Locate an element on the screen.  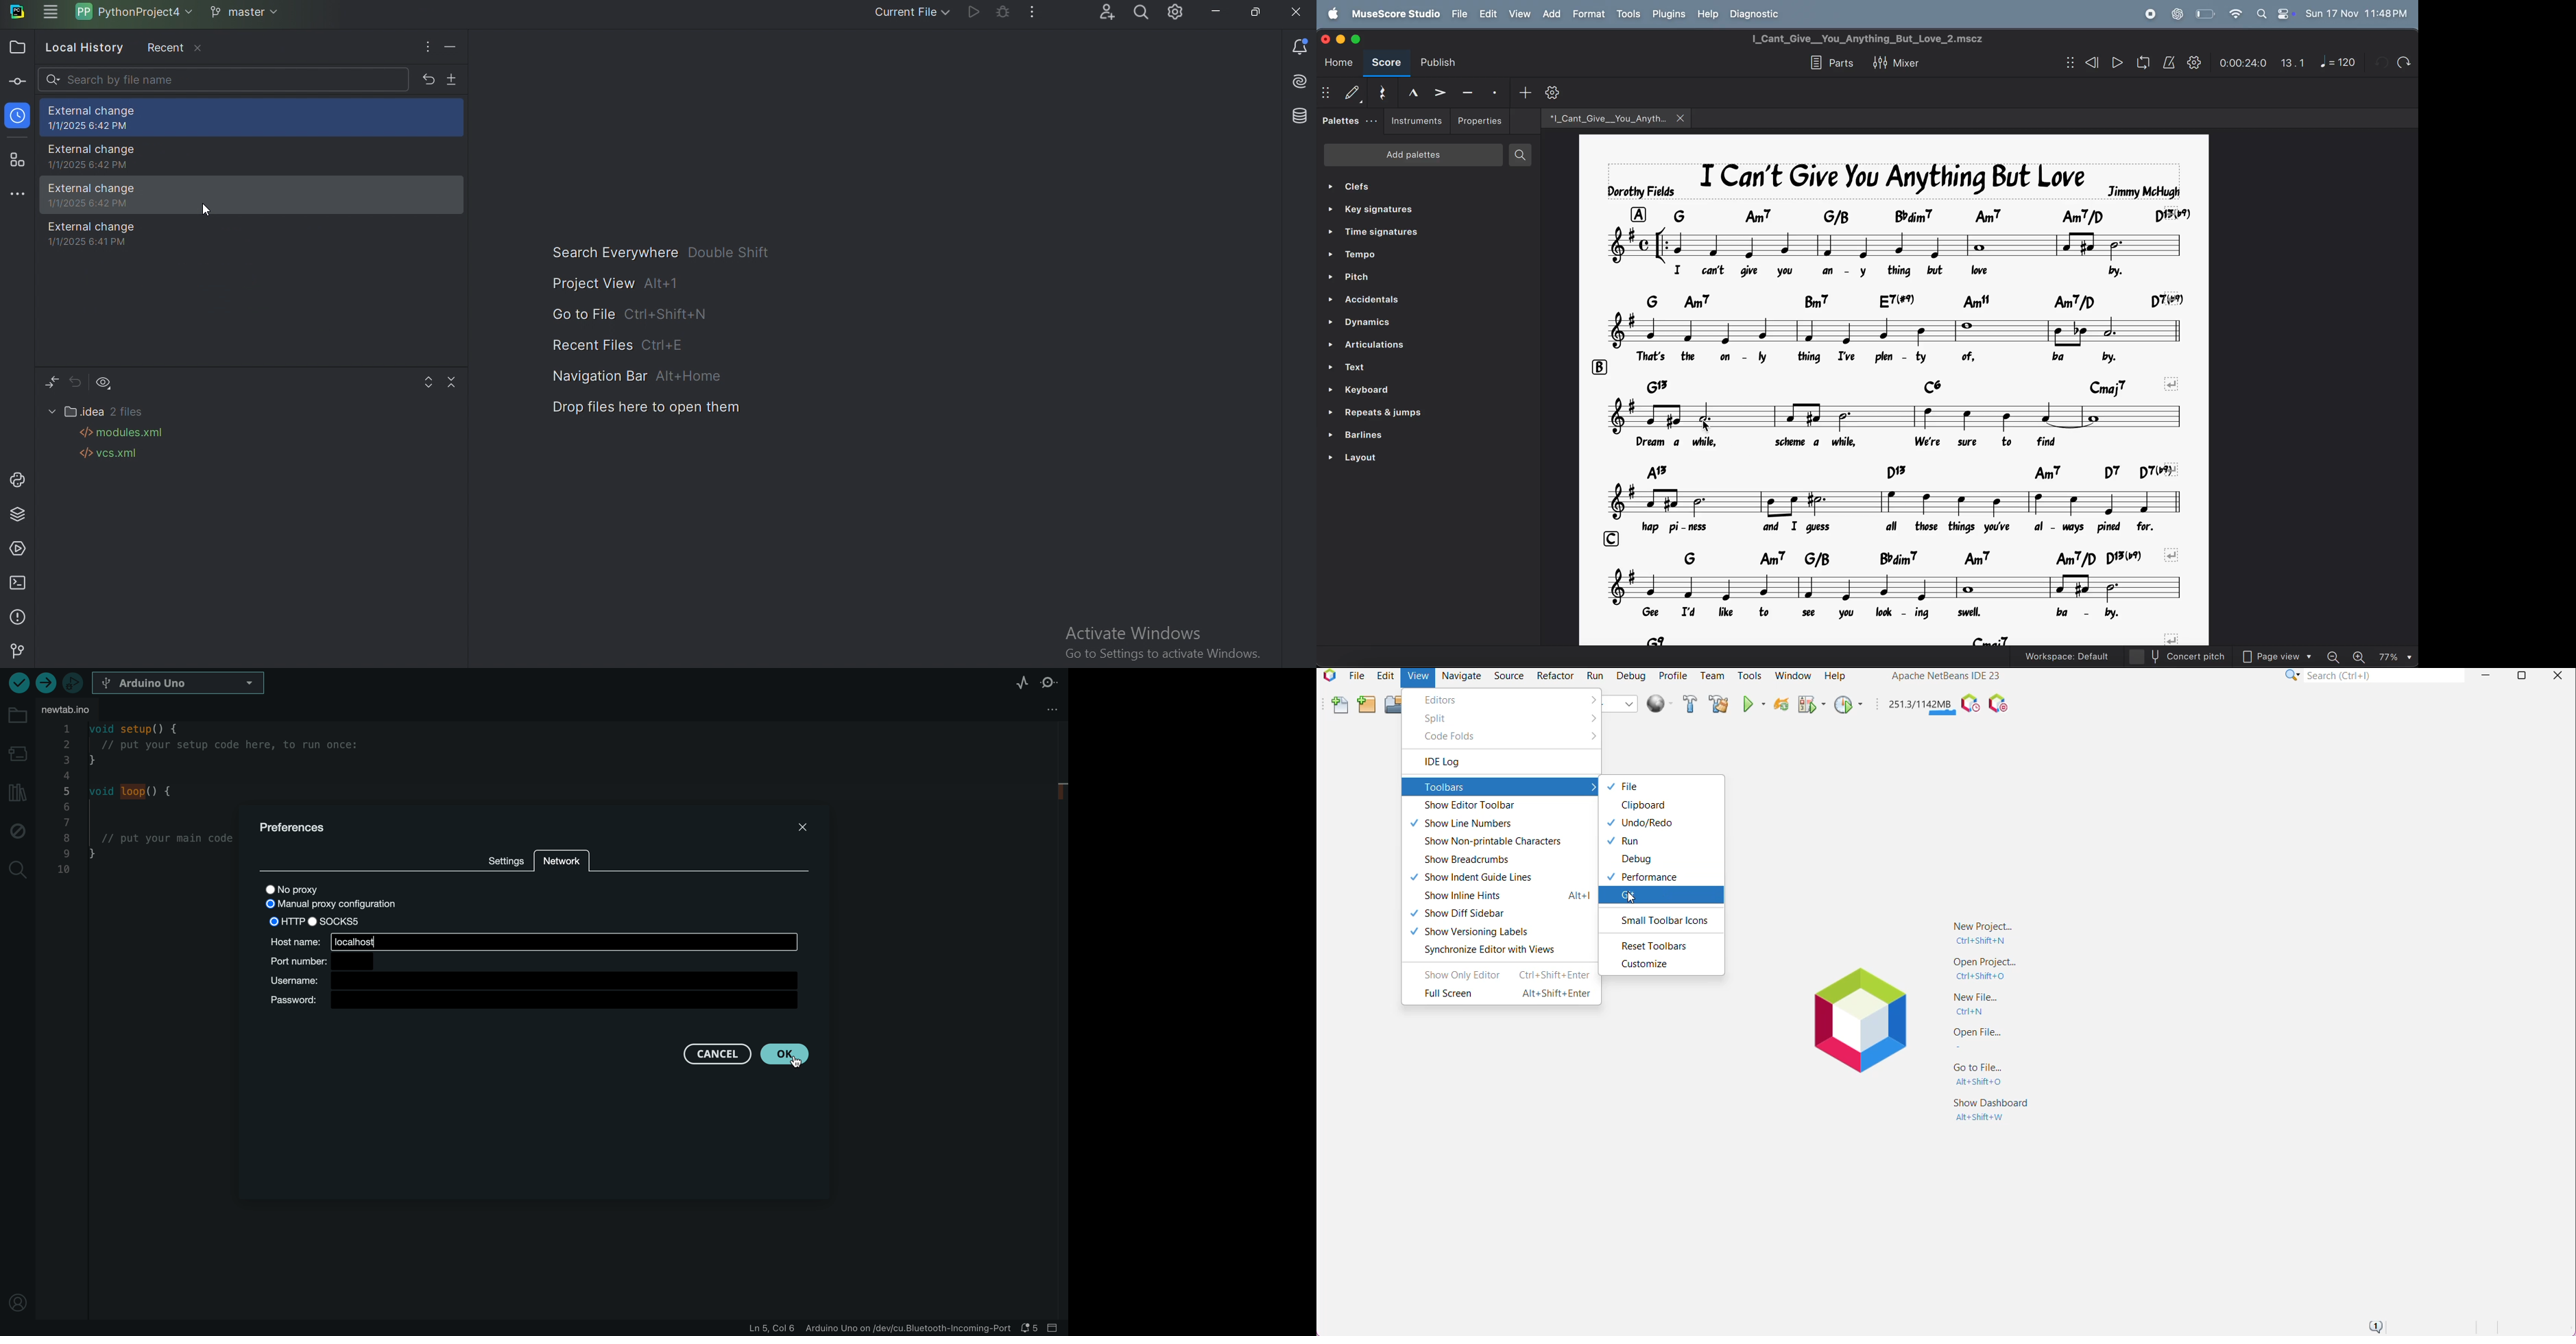
libraries manager is located at coordinates (16, 792).